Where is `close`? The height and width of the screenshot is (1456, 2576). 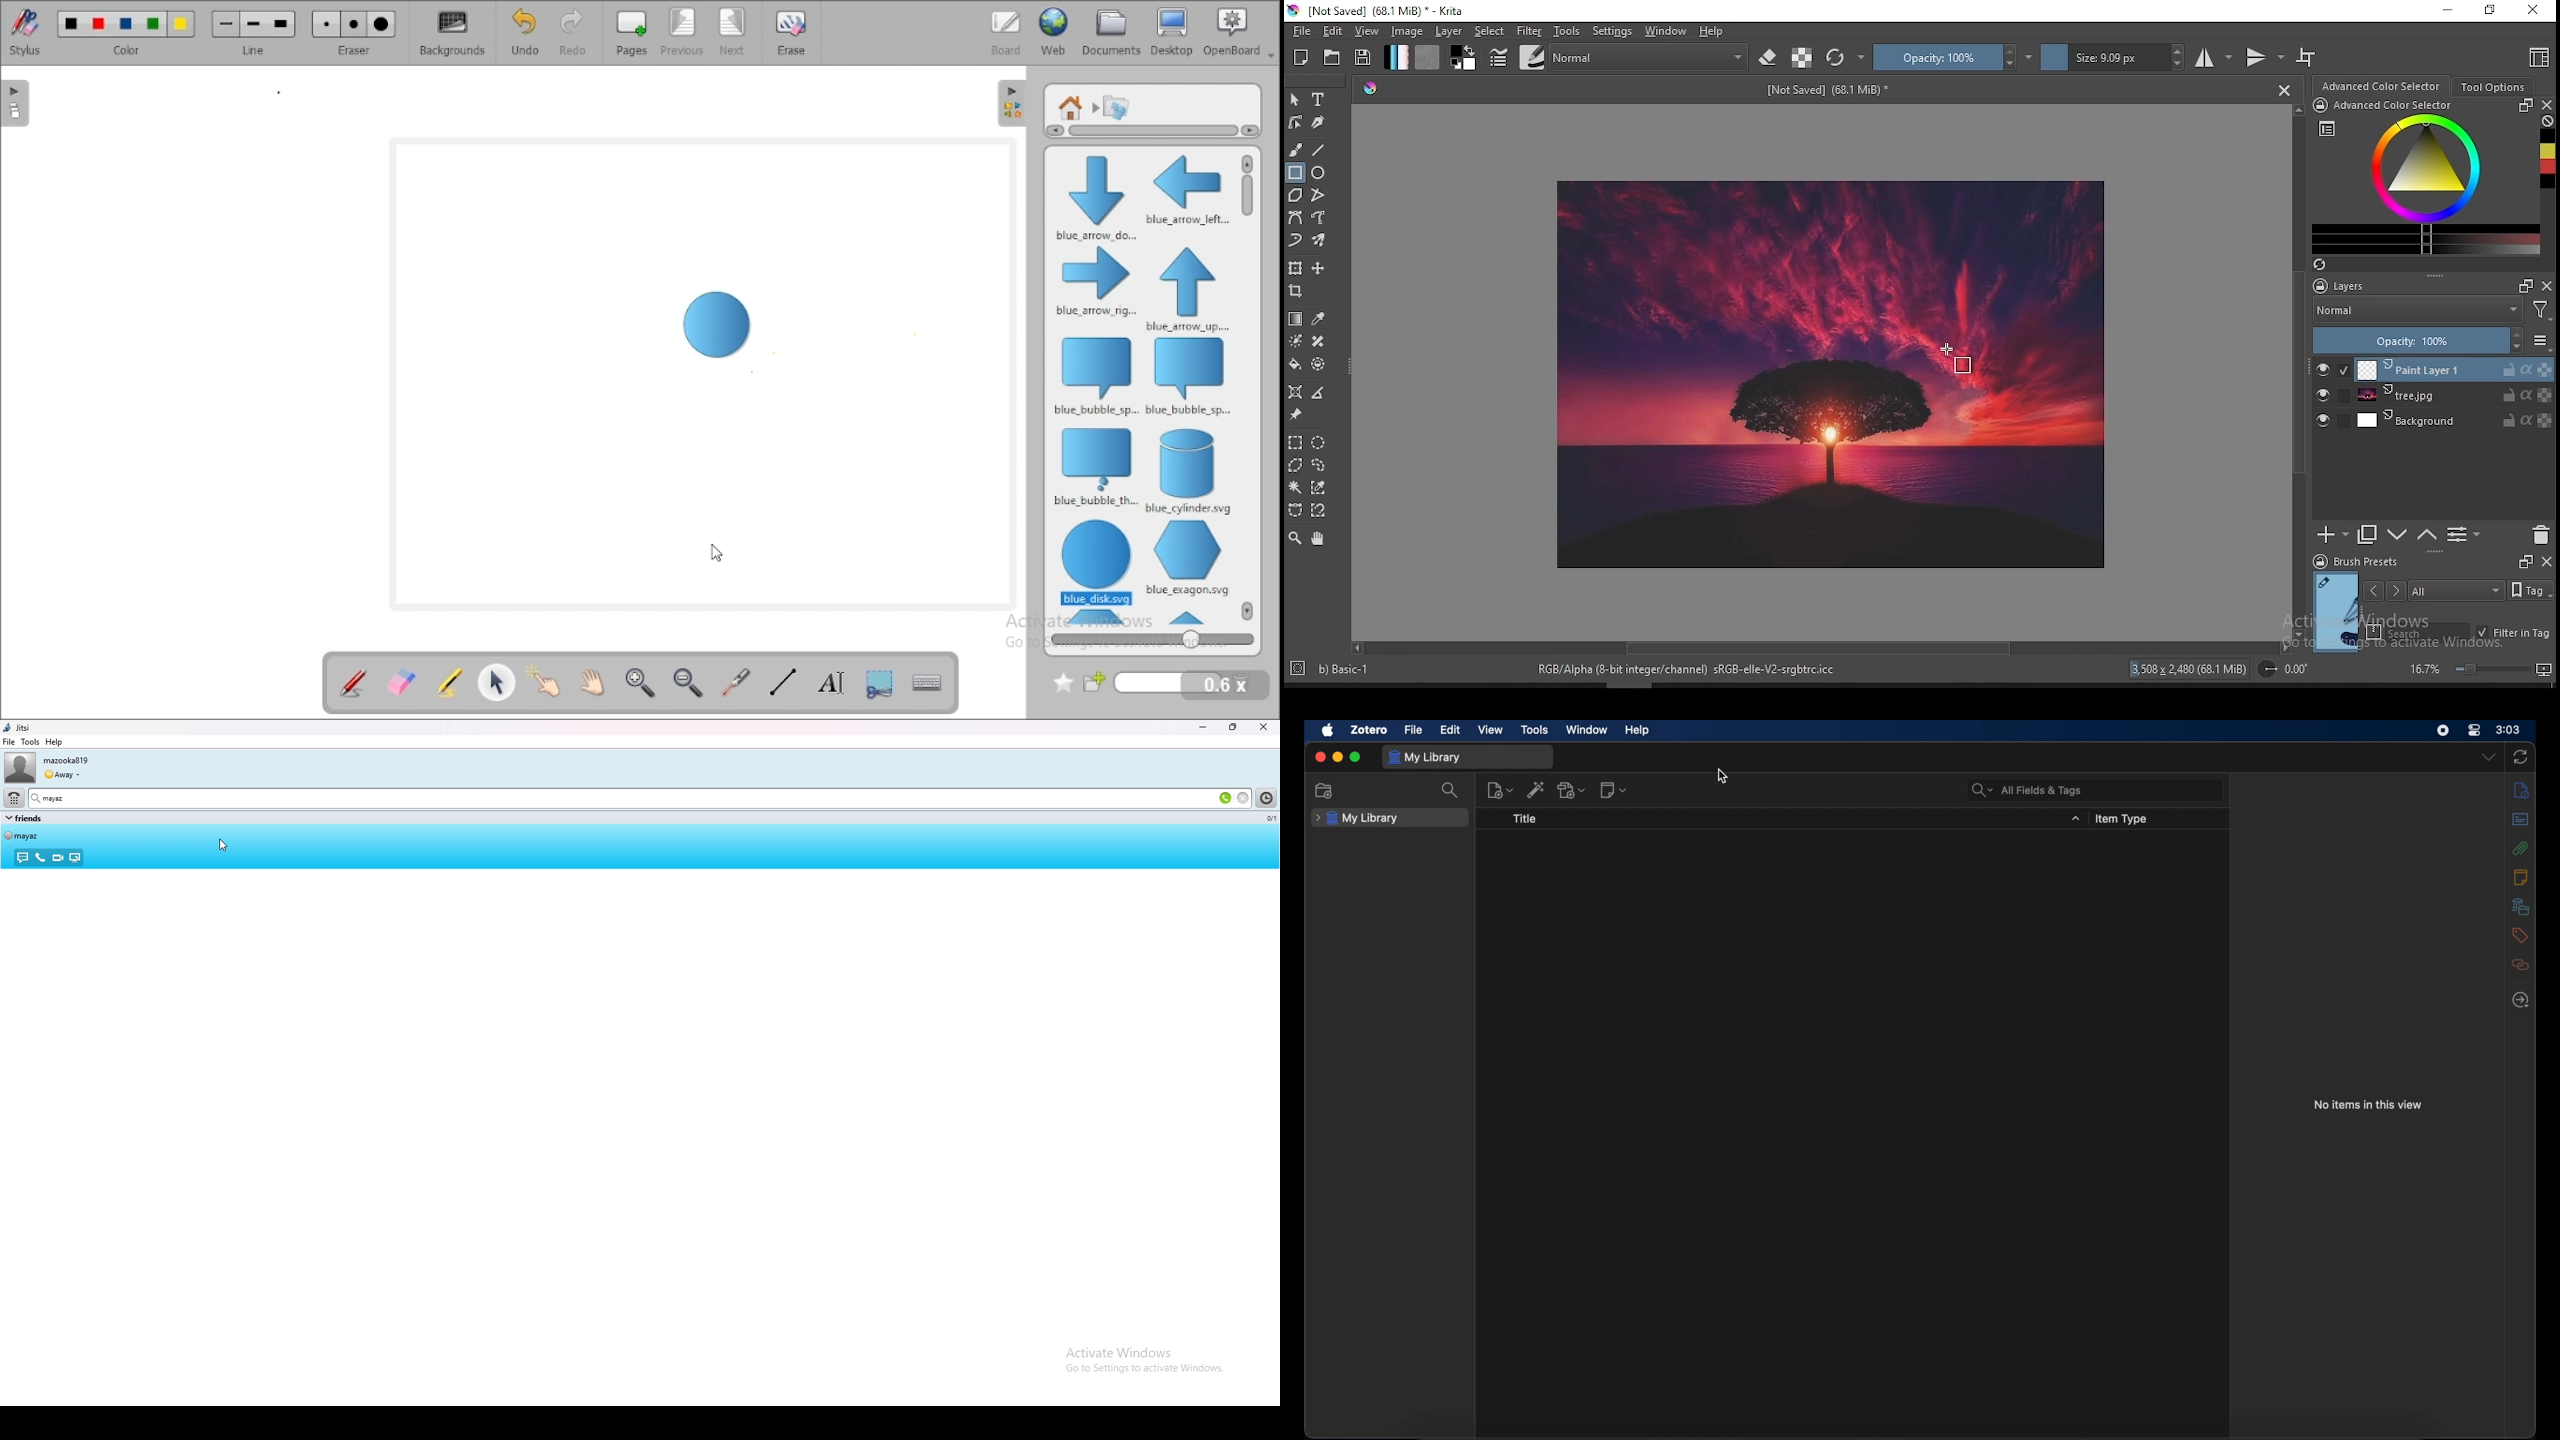 close is located at coordinates (1321, 757).